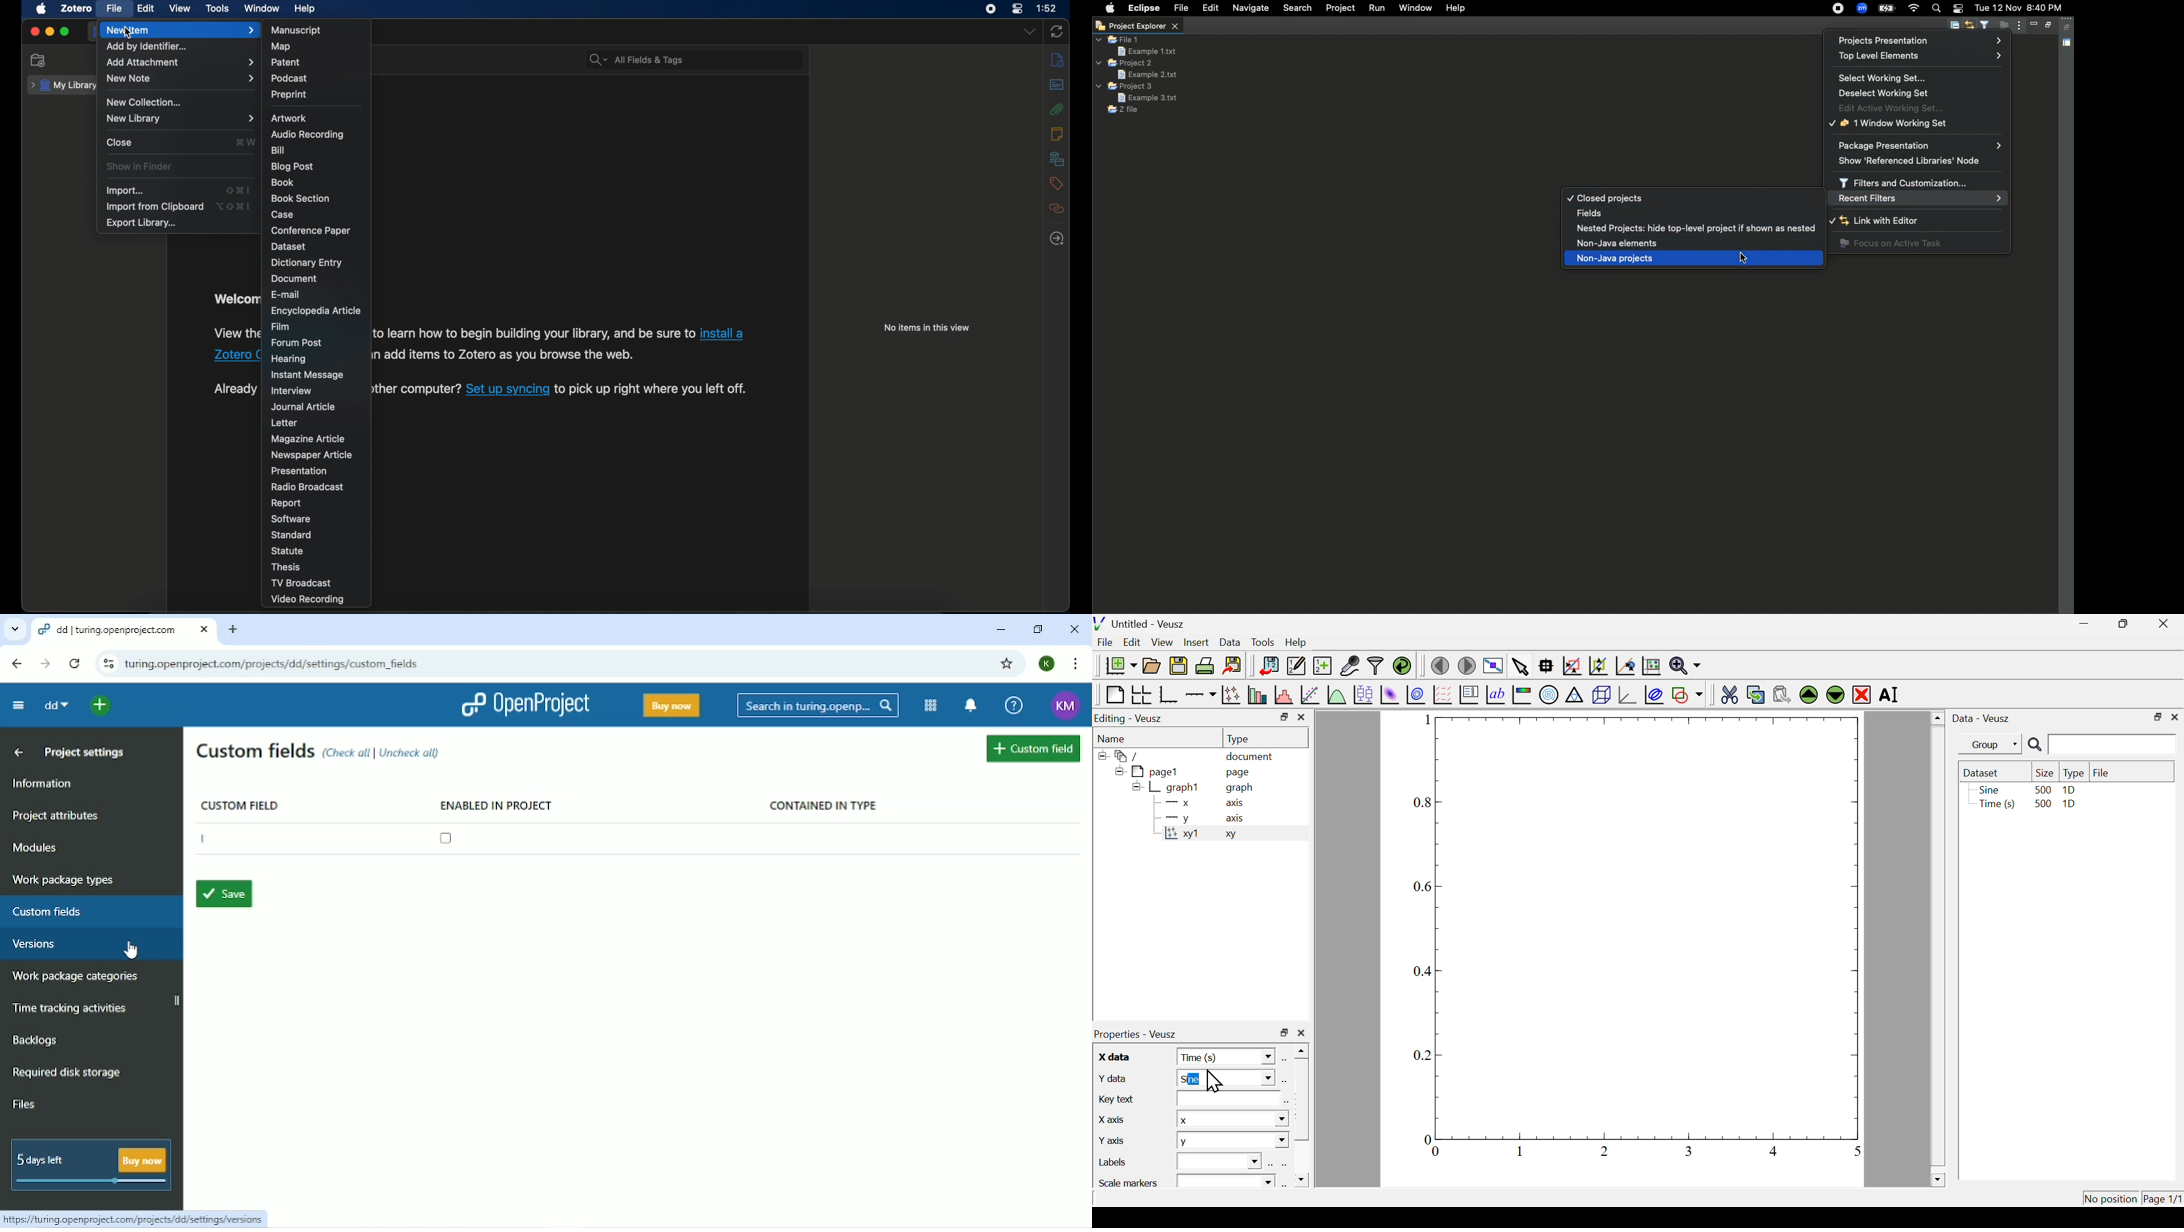 The width and height of the screenshot is (2184, 1232). I want to click on attachments, so click(1057, 109).